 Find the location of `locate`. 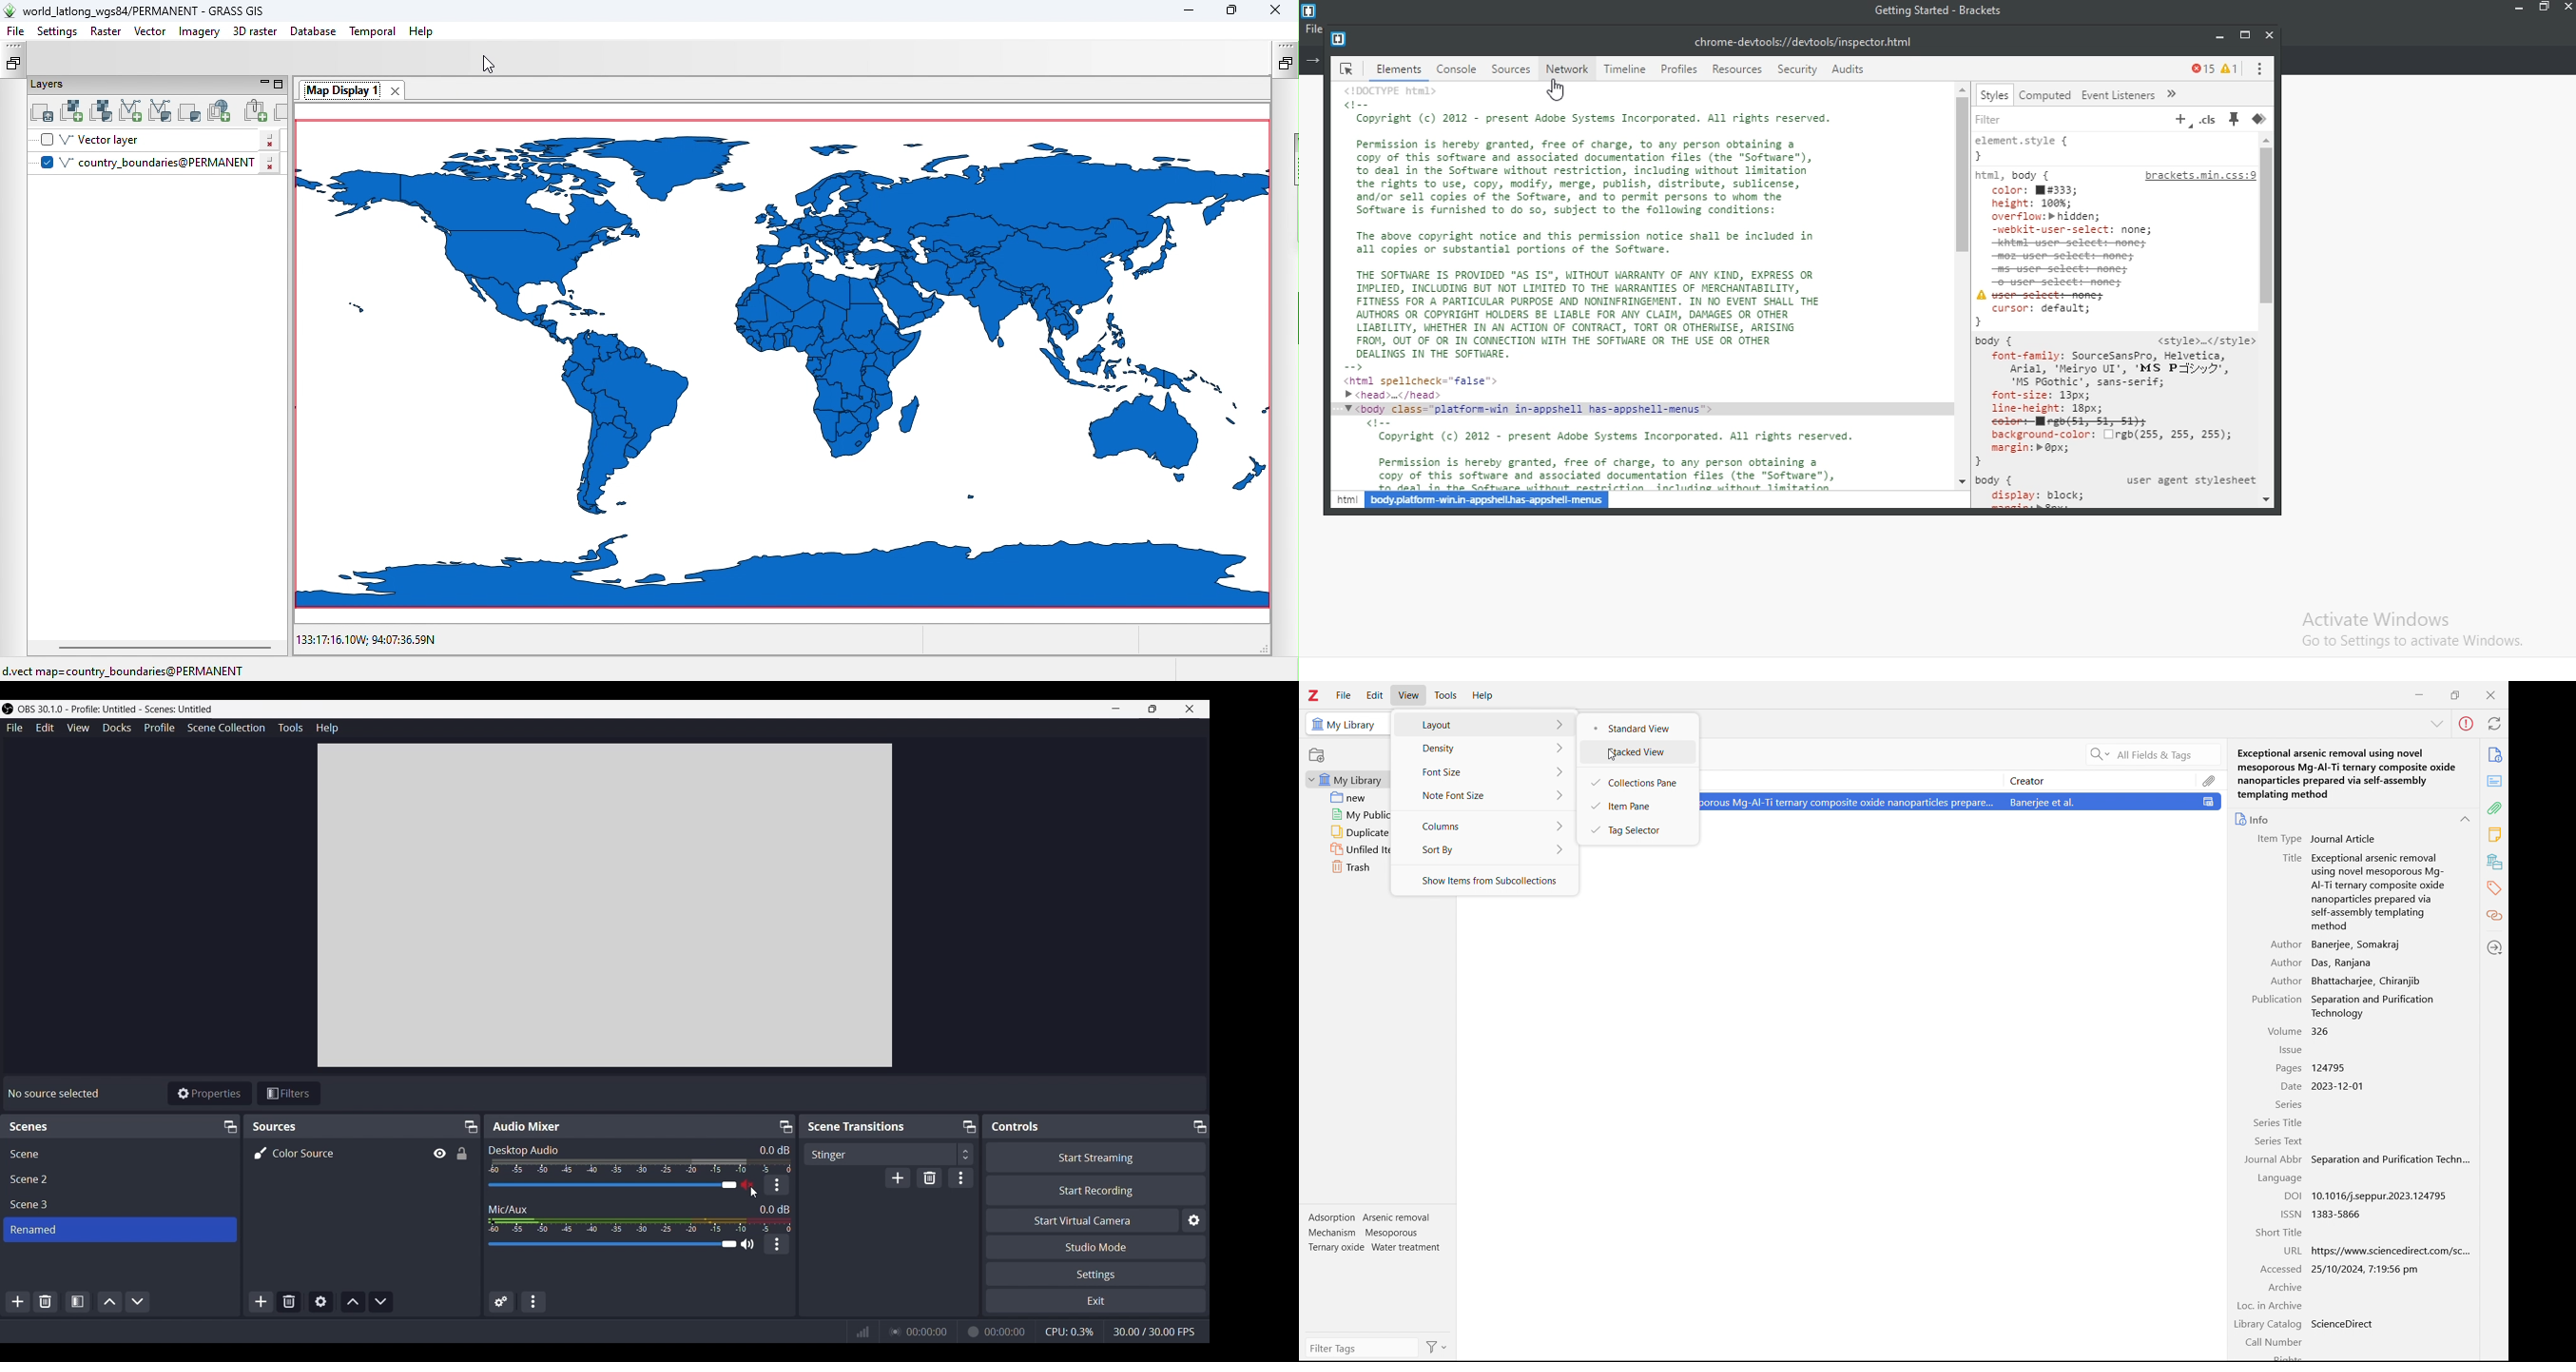

locate is located at coordinates (2496, 947).